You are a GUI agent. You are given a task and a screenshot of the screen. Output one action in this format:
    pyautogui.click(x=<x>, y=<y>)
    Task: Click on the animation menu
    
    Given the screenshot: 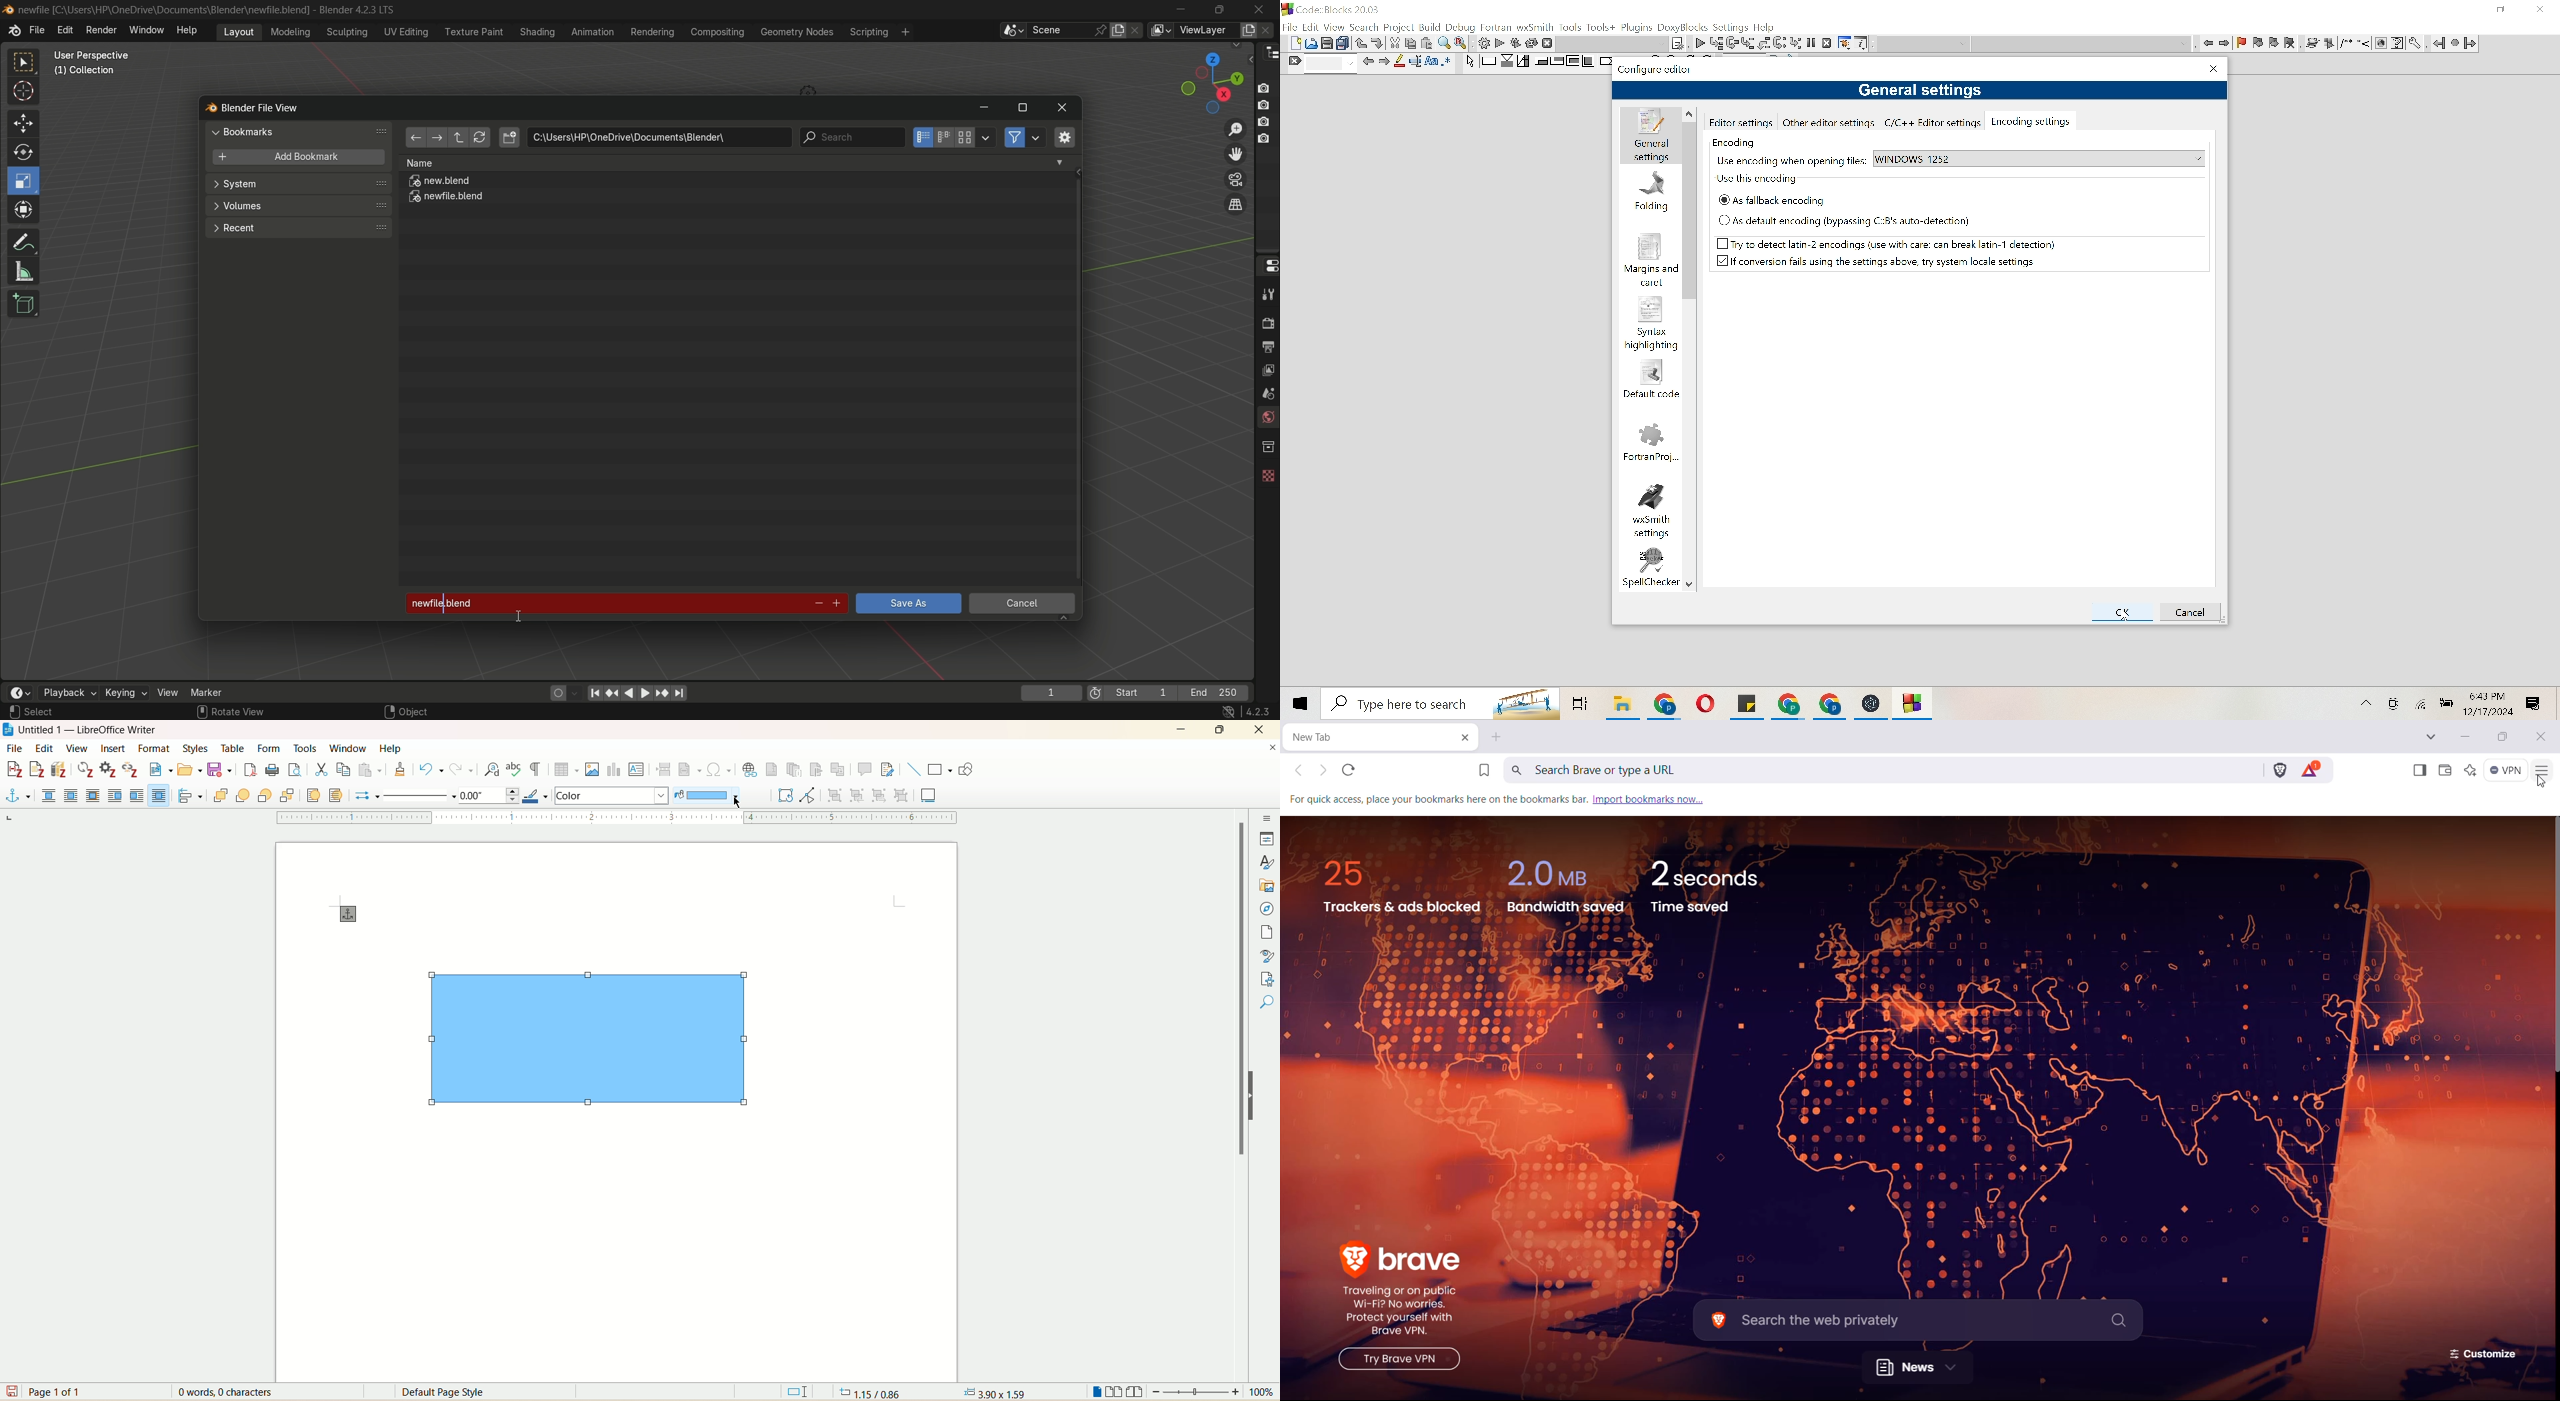 What is the action you would take?
    pyautogui.click(x=593, y=31)
    